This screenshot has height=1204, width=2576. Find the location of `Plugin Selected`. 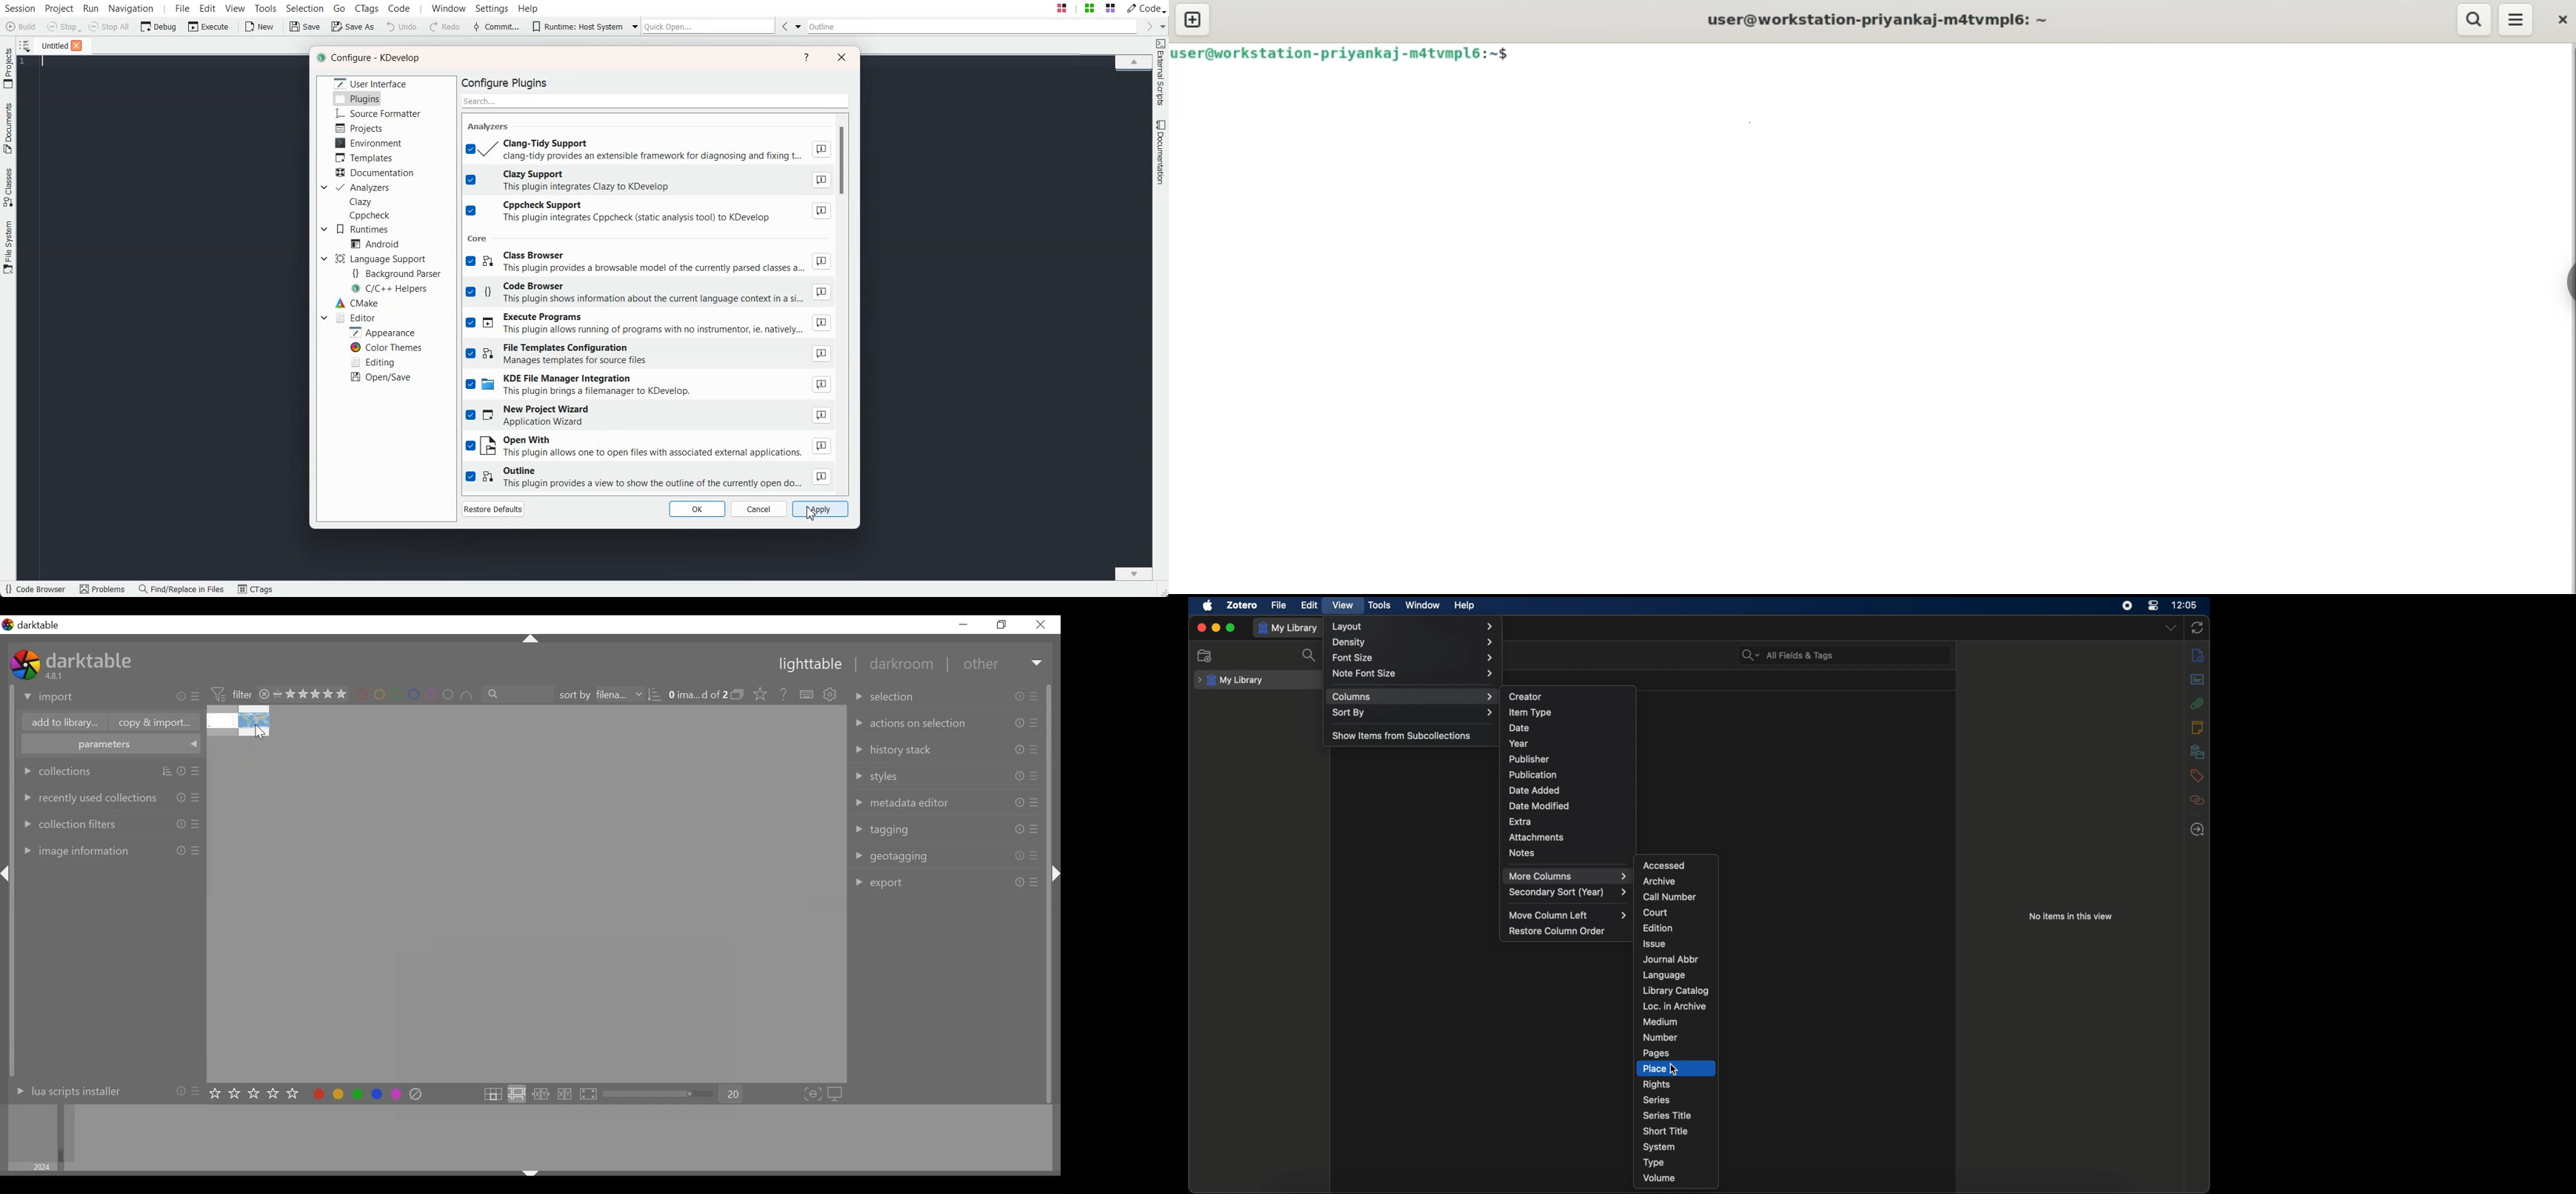

Plugin Selected is located at coordinates (358, 98).